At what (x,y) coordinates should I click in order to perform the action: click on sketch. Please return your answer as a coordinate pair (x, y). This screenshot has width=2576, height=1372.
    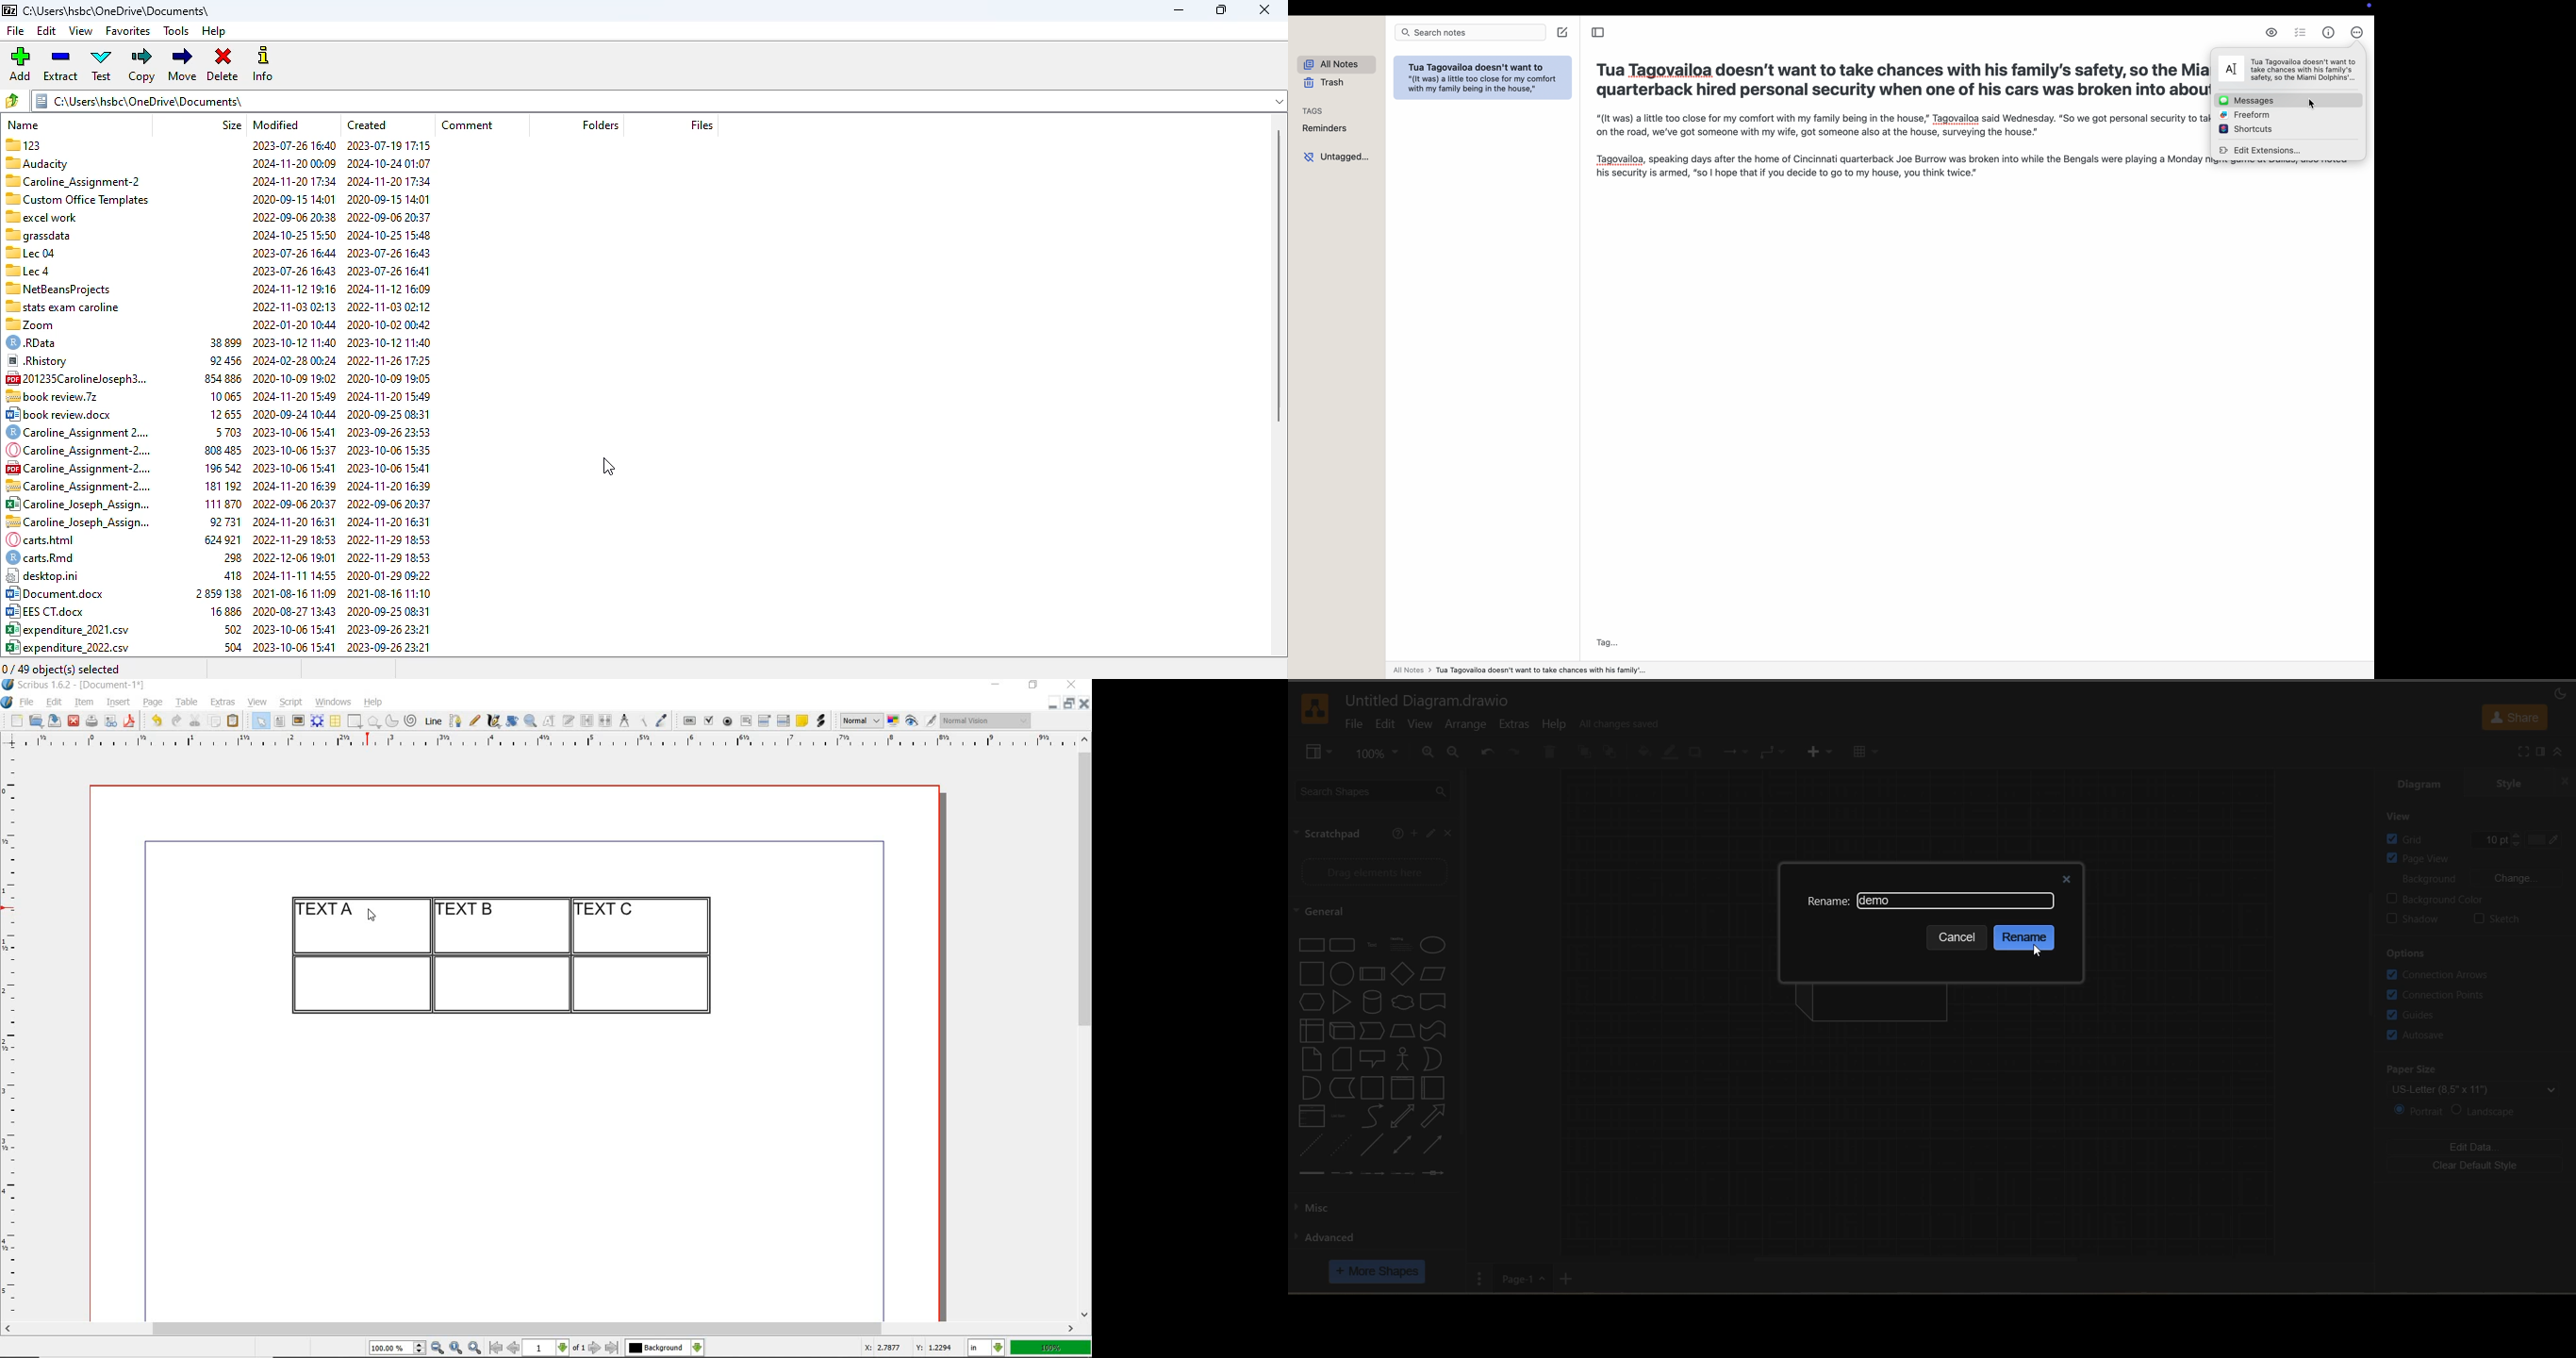
    Looking at the image, I should click on (2496, 919).